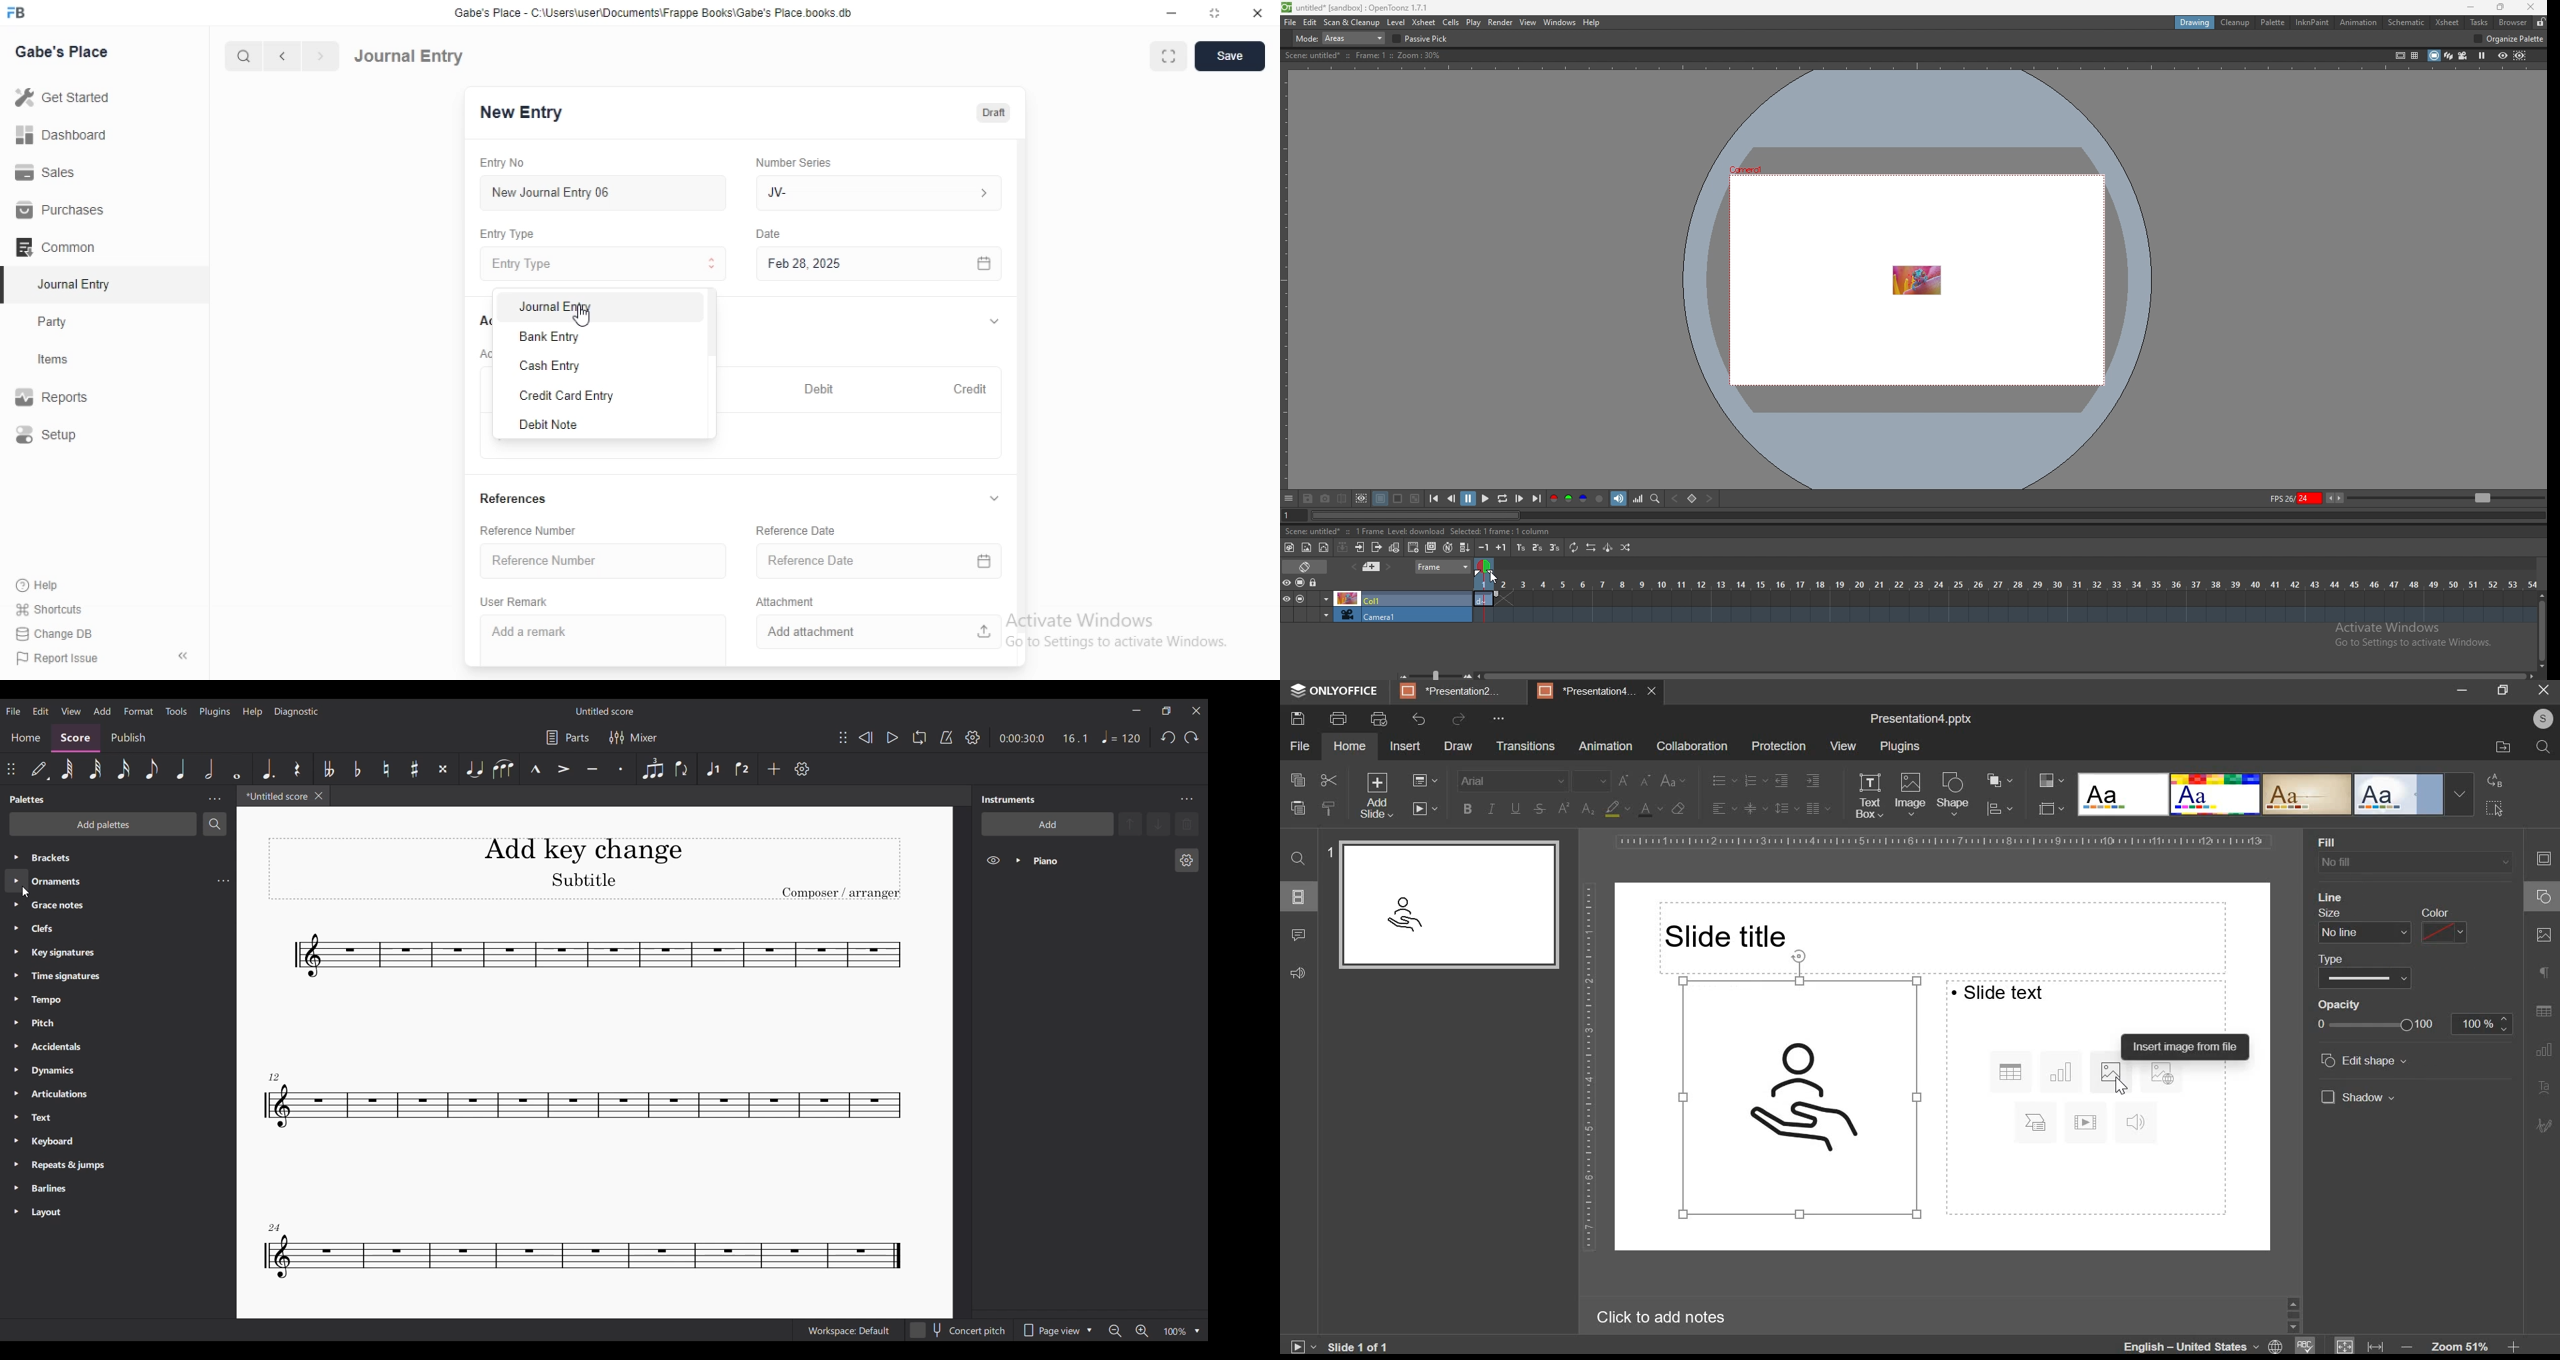 Image resolution: width=2576 pixels, height=1372 pixels. I want to click on Attachment, so click(794, 601).